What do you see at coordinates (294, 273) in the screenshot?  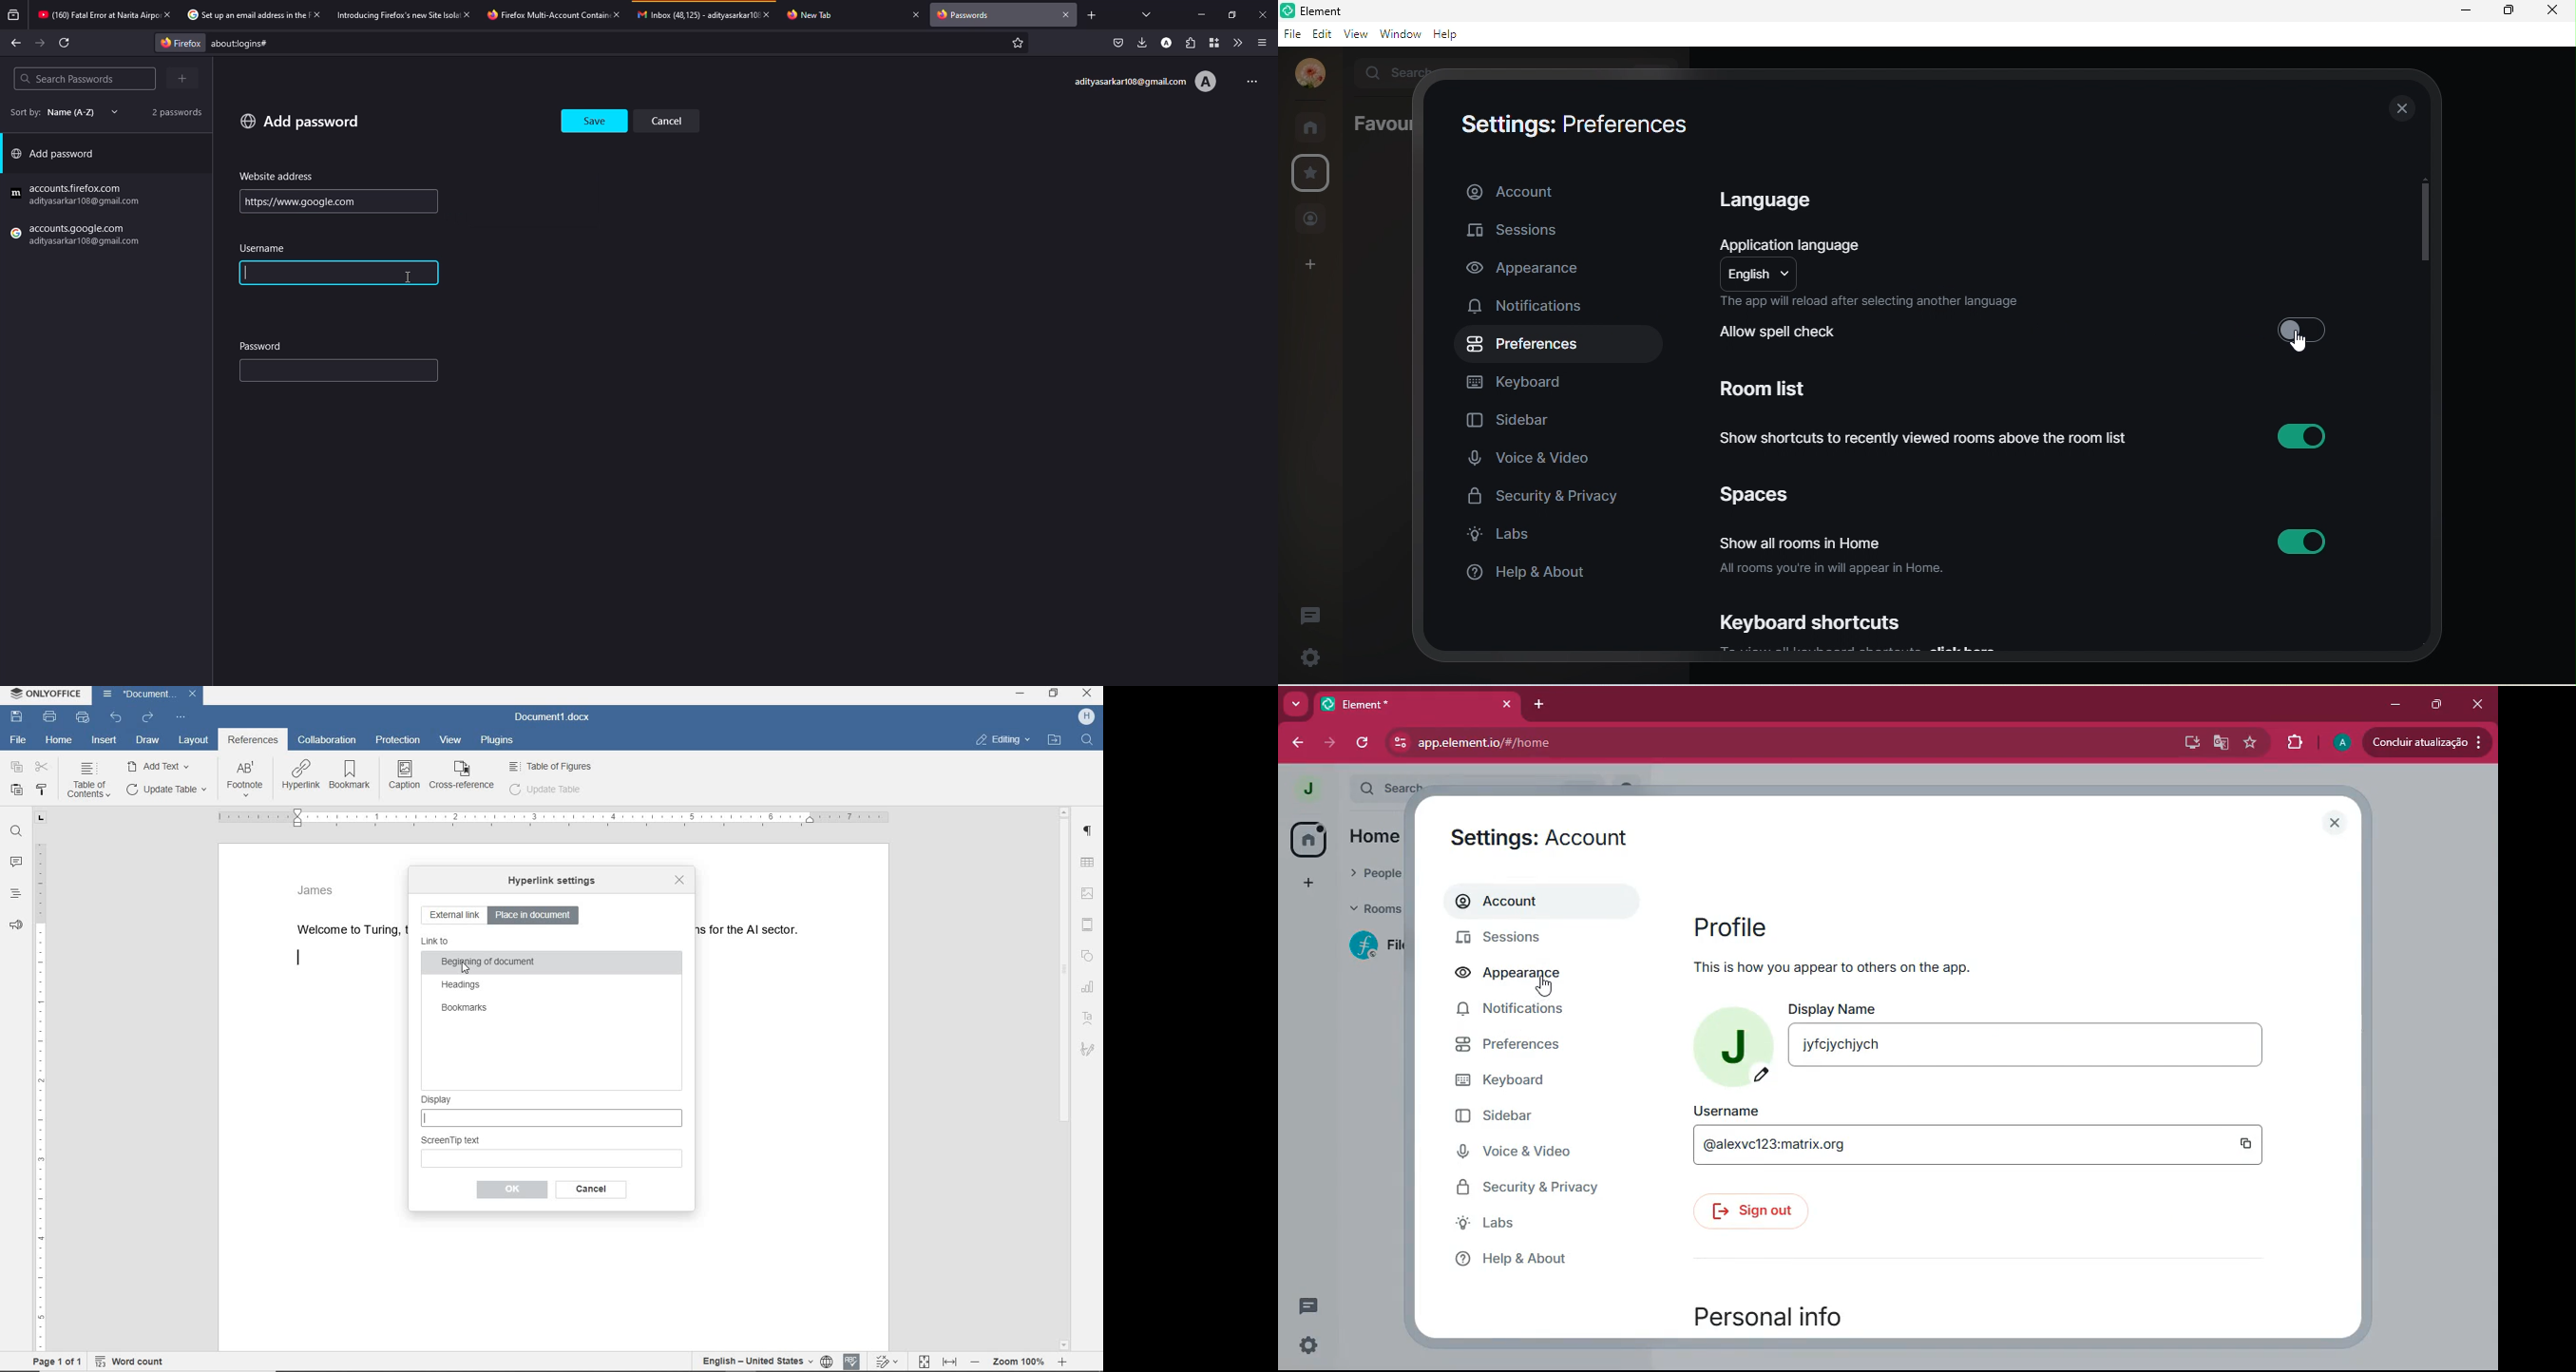 I see `type` at bounding box center [294, 273].